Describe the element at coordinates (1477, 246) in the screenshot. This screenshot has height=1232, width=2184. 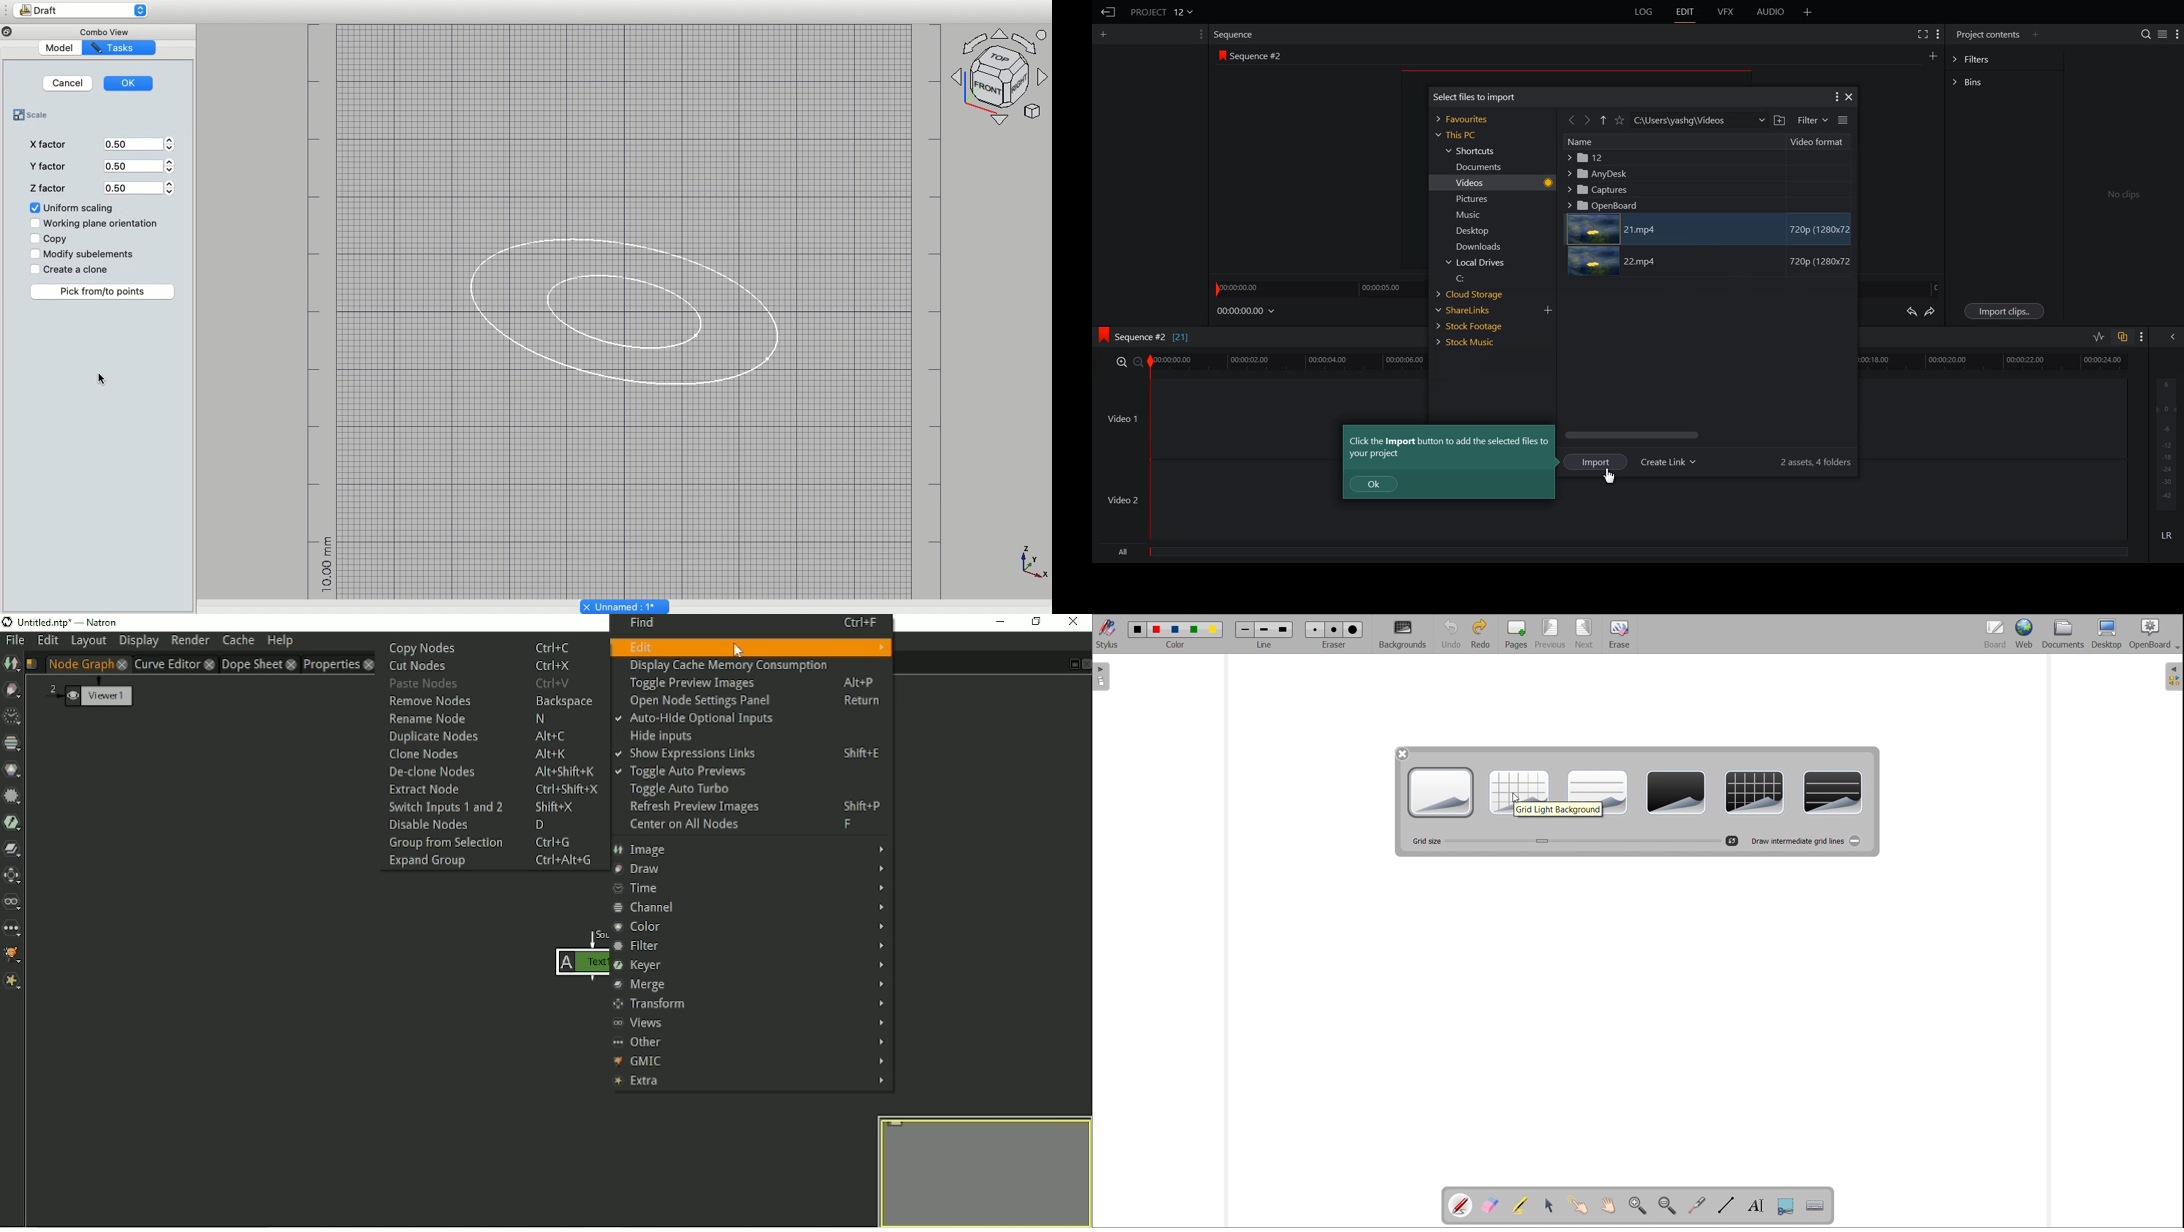
I see `Downloads` at that location.